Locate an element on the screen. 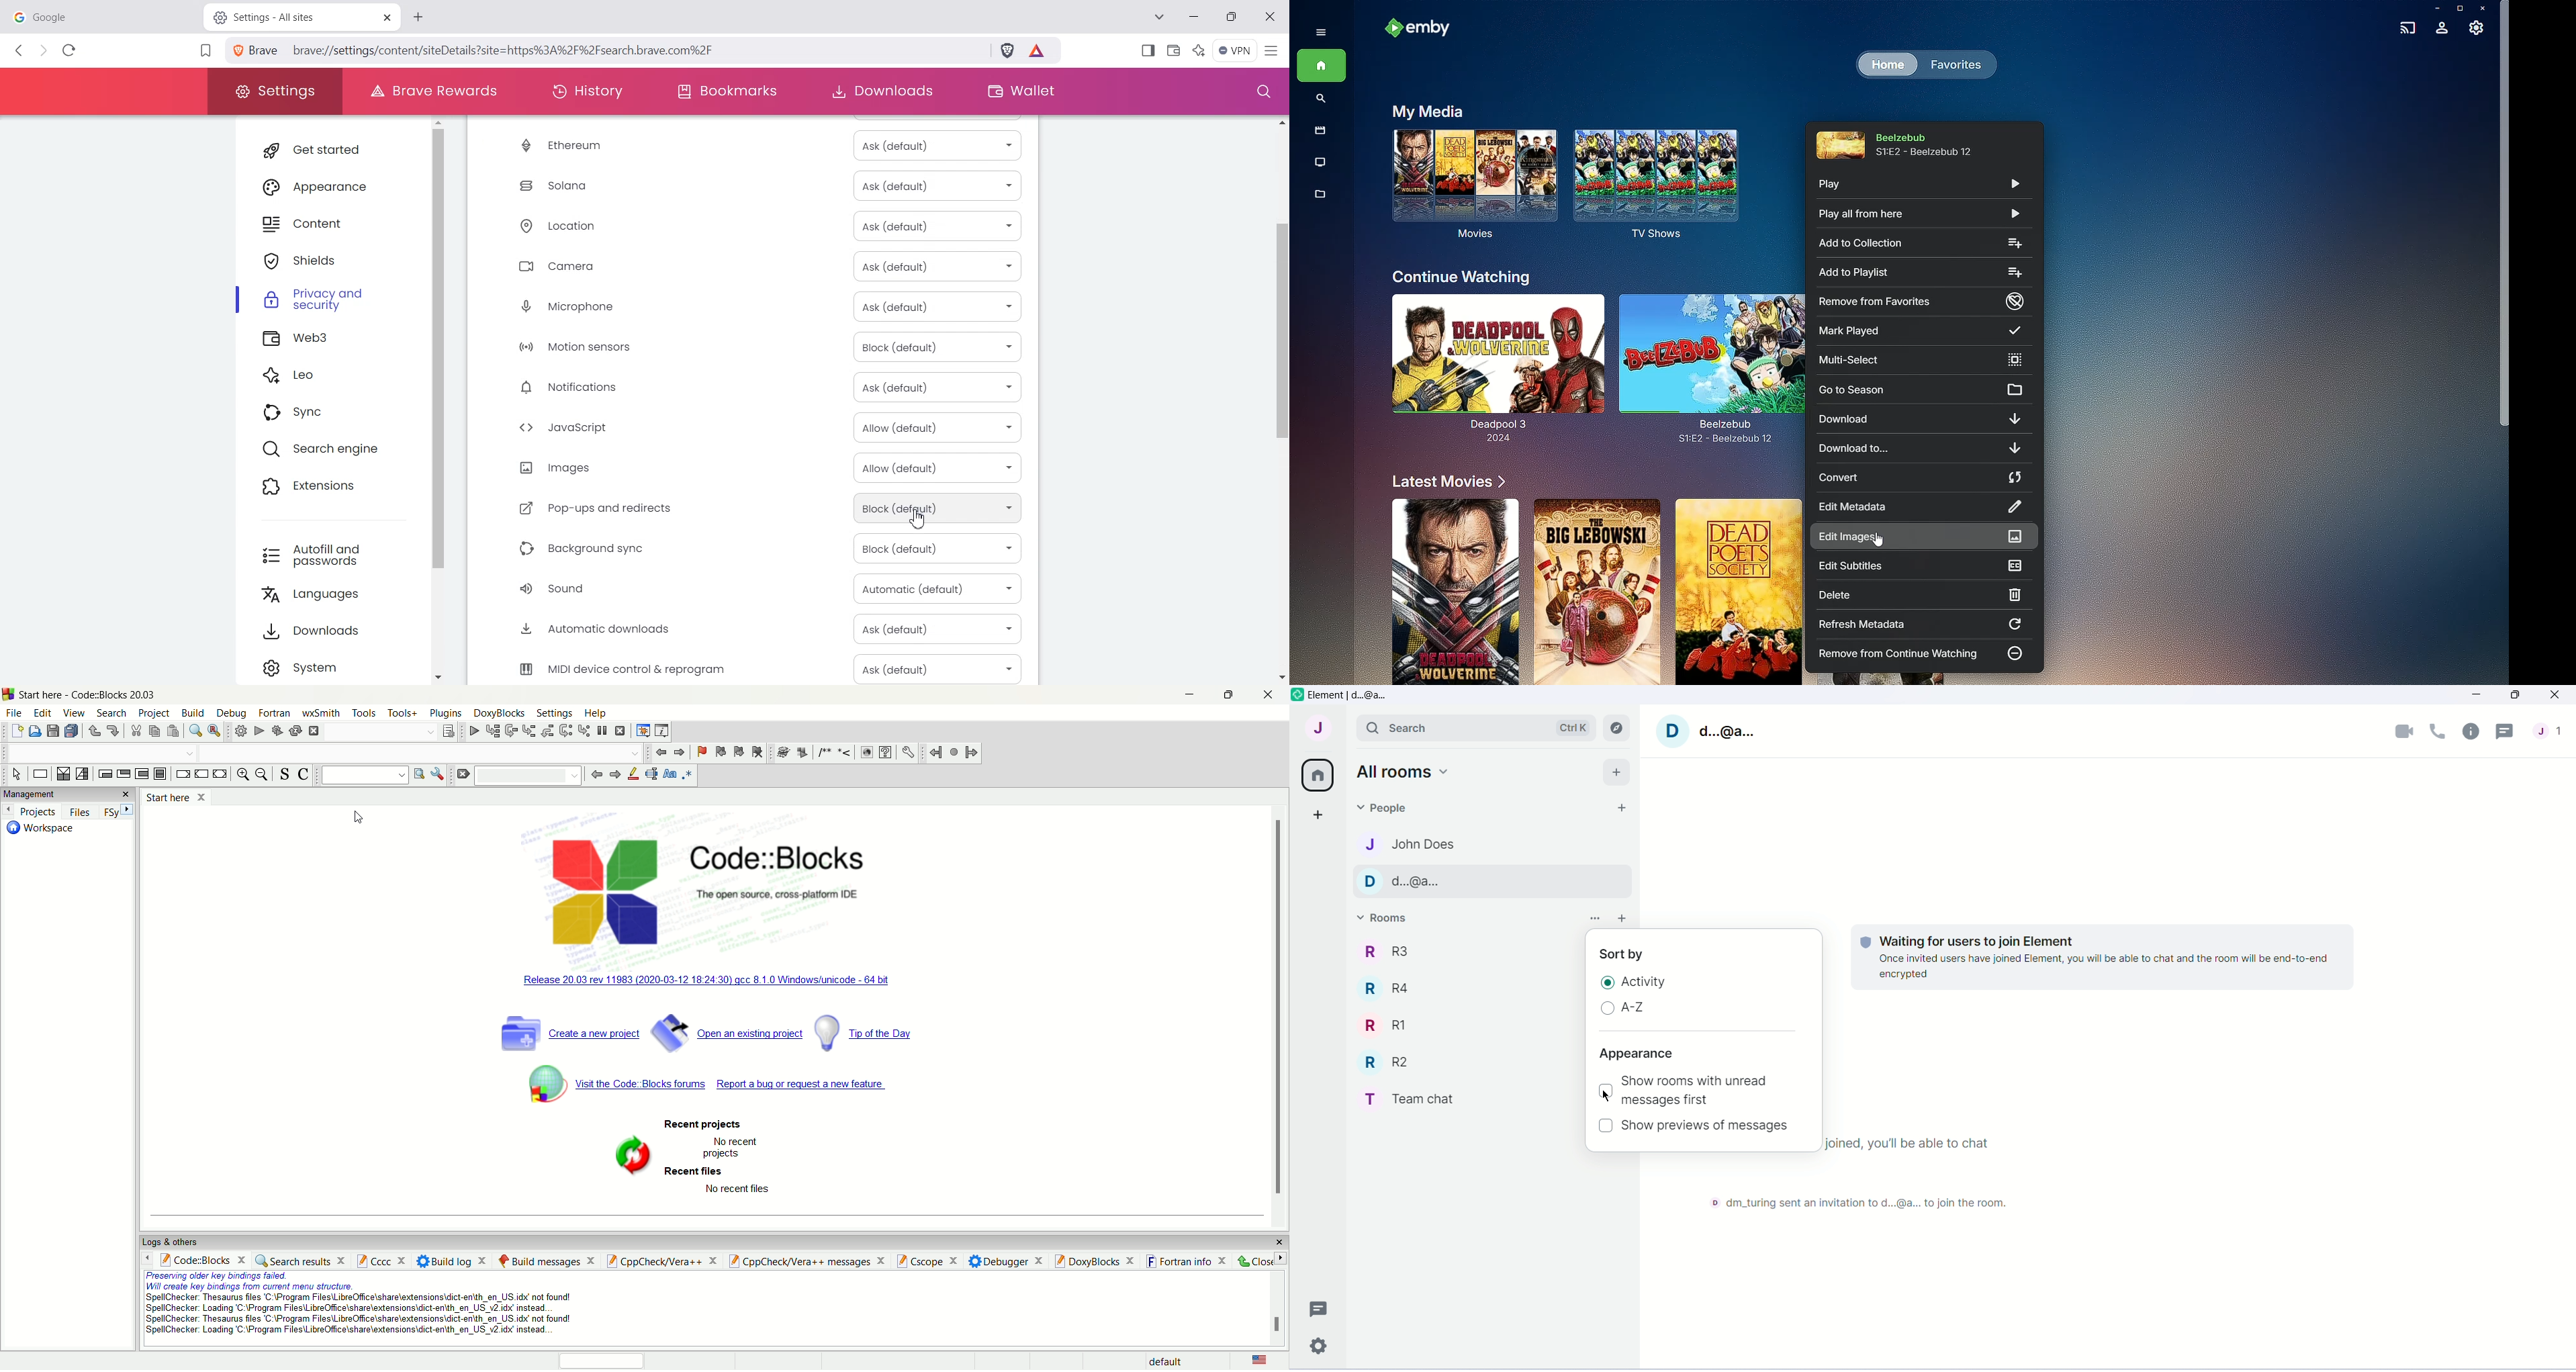  Release 20.03 rev 11983 (2020-03-12 18:24:30) gcc 8.1.0 Windows/unicode - 64 bit is located at coordinates (708, 980).